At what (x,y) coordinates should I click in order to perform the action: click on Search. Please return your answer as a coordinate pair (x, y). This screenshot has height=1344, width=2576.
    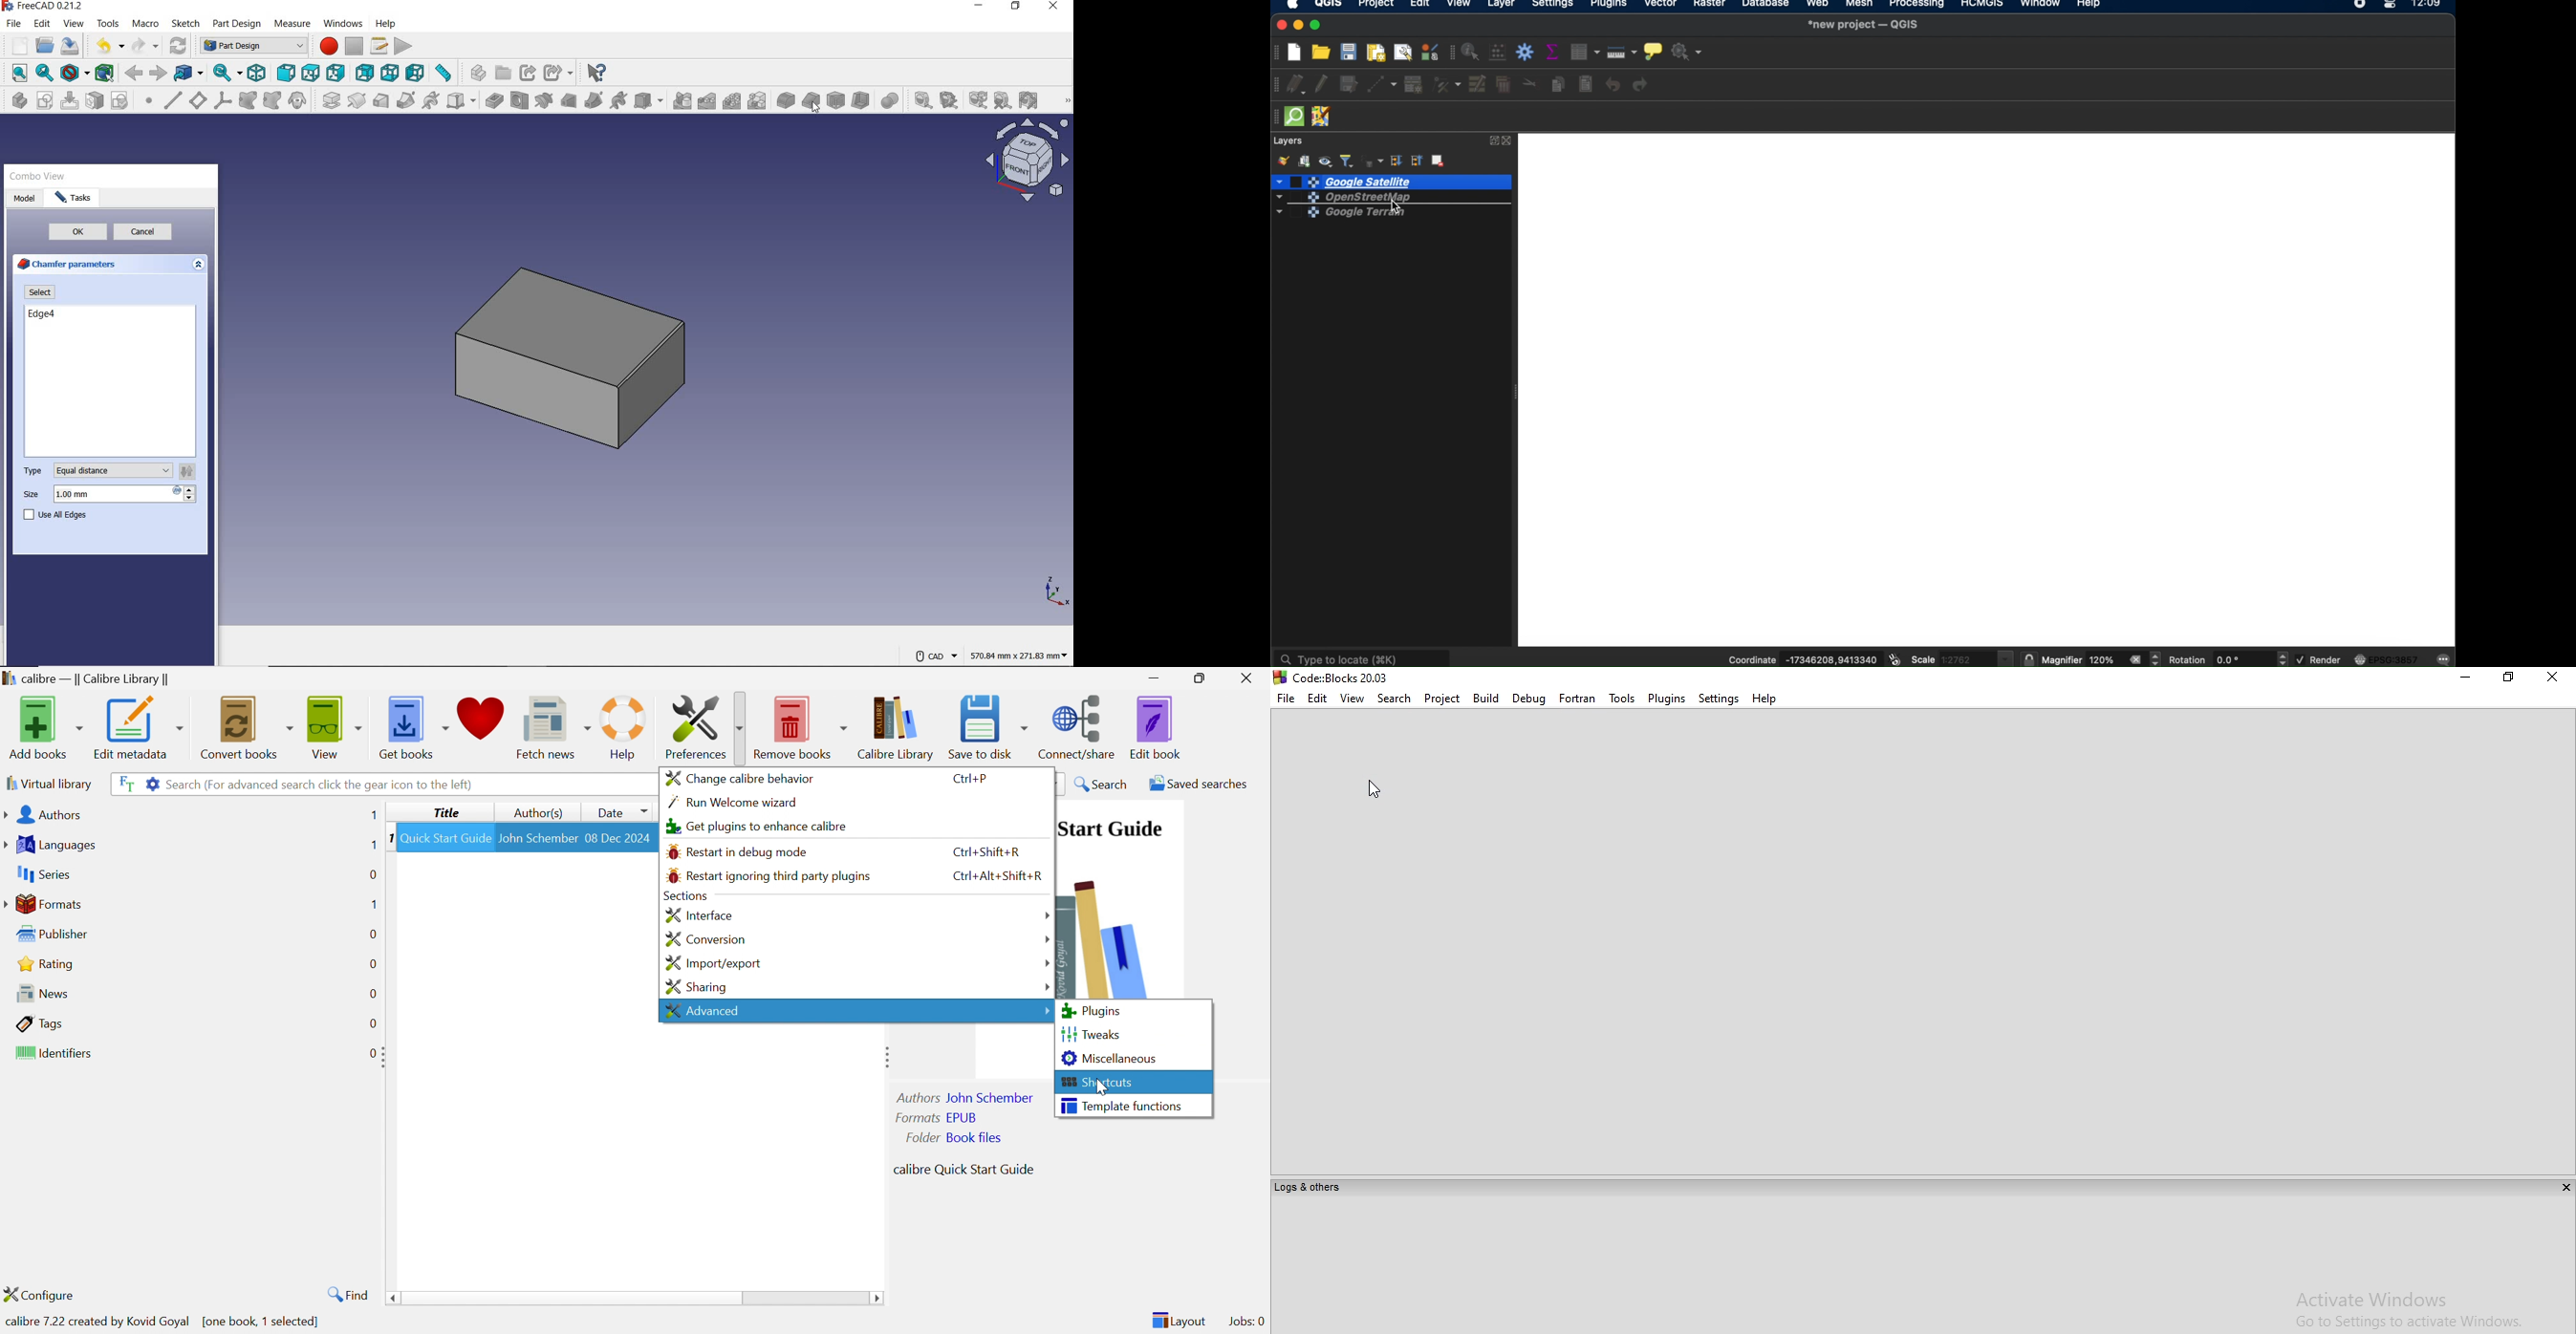
    Looking at the image, I should click on (1103, 783).